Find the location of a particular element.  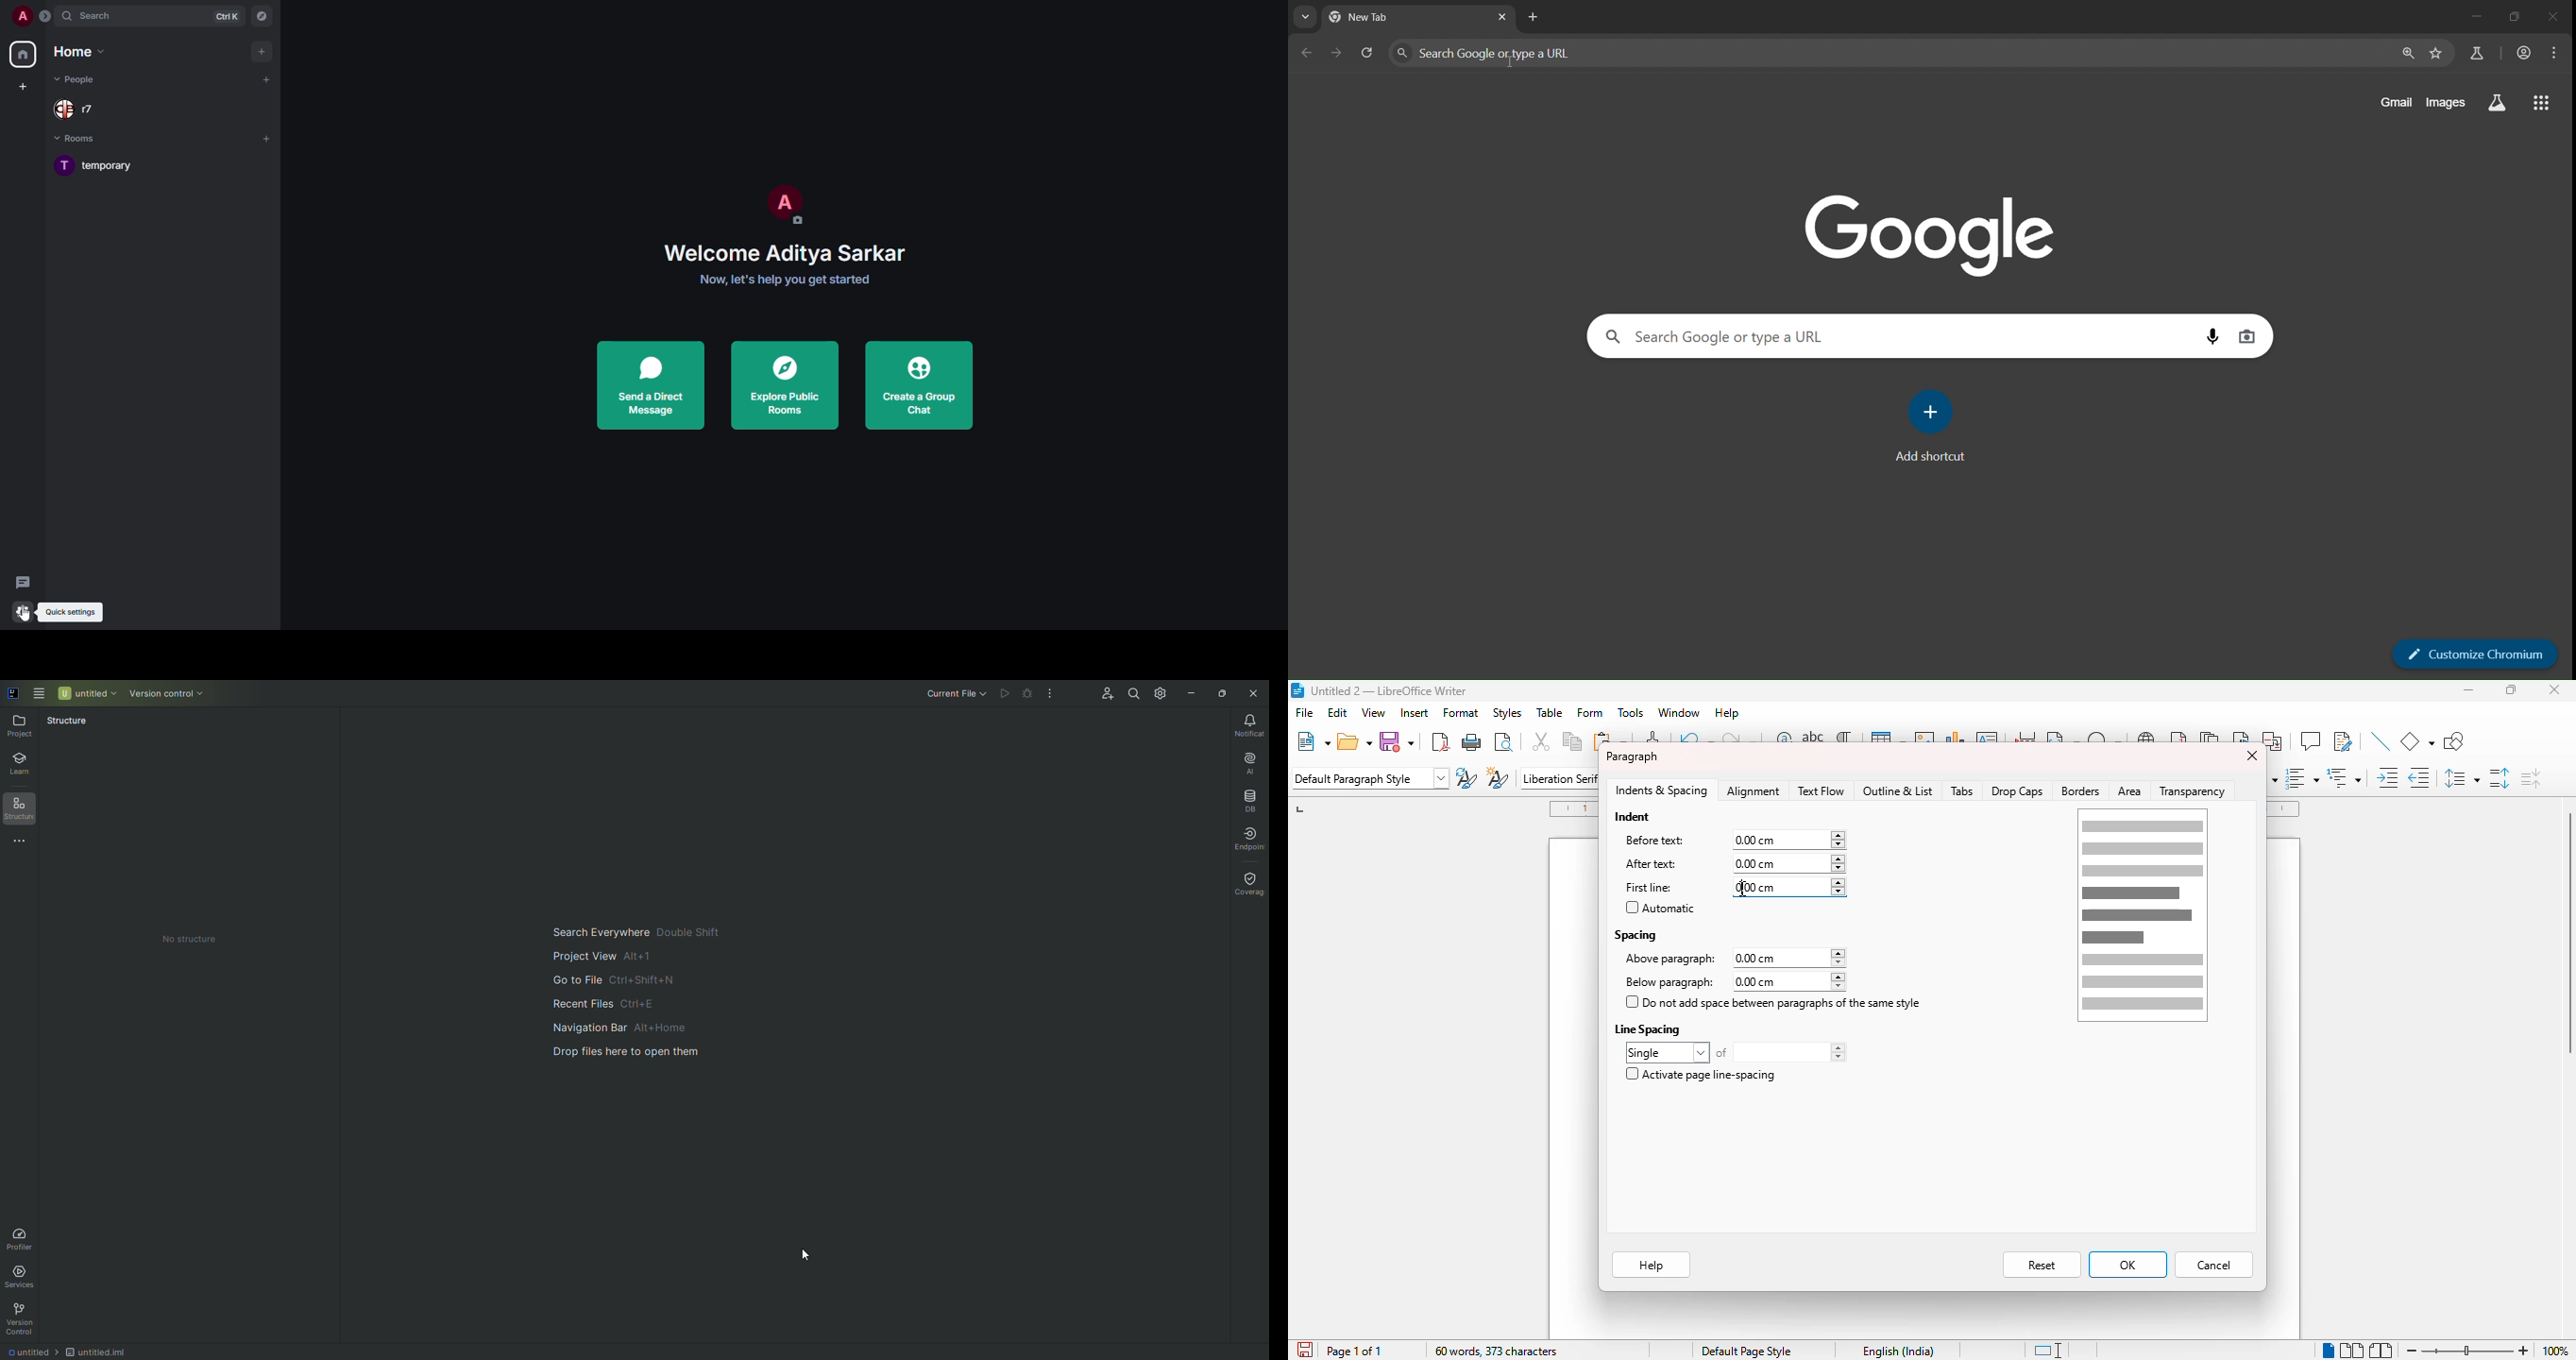

decrease indent is located at coordinates (2420, 777).